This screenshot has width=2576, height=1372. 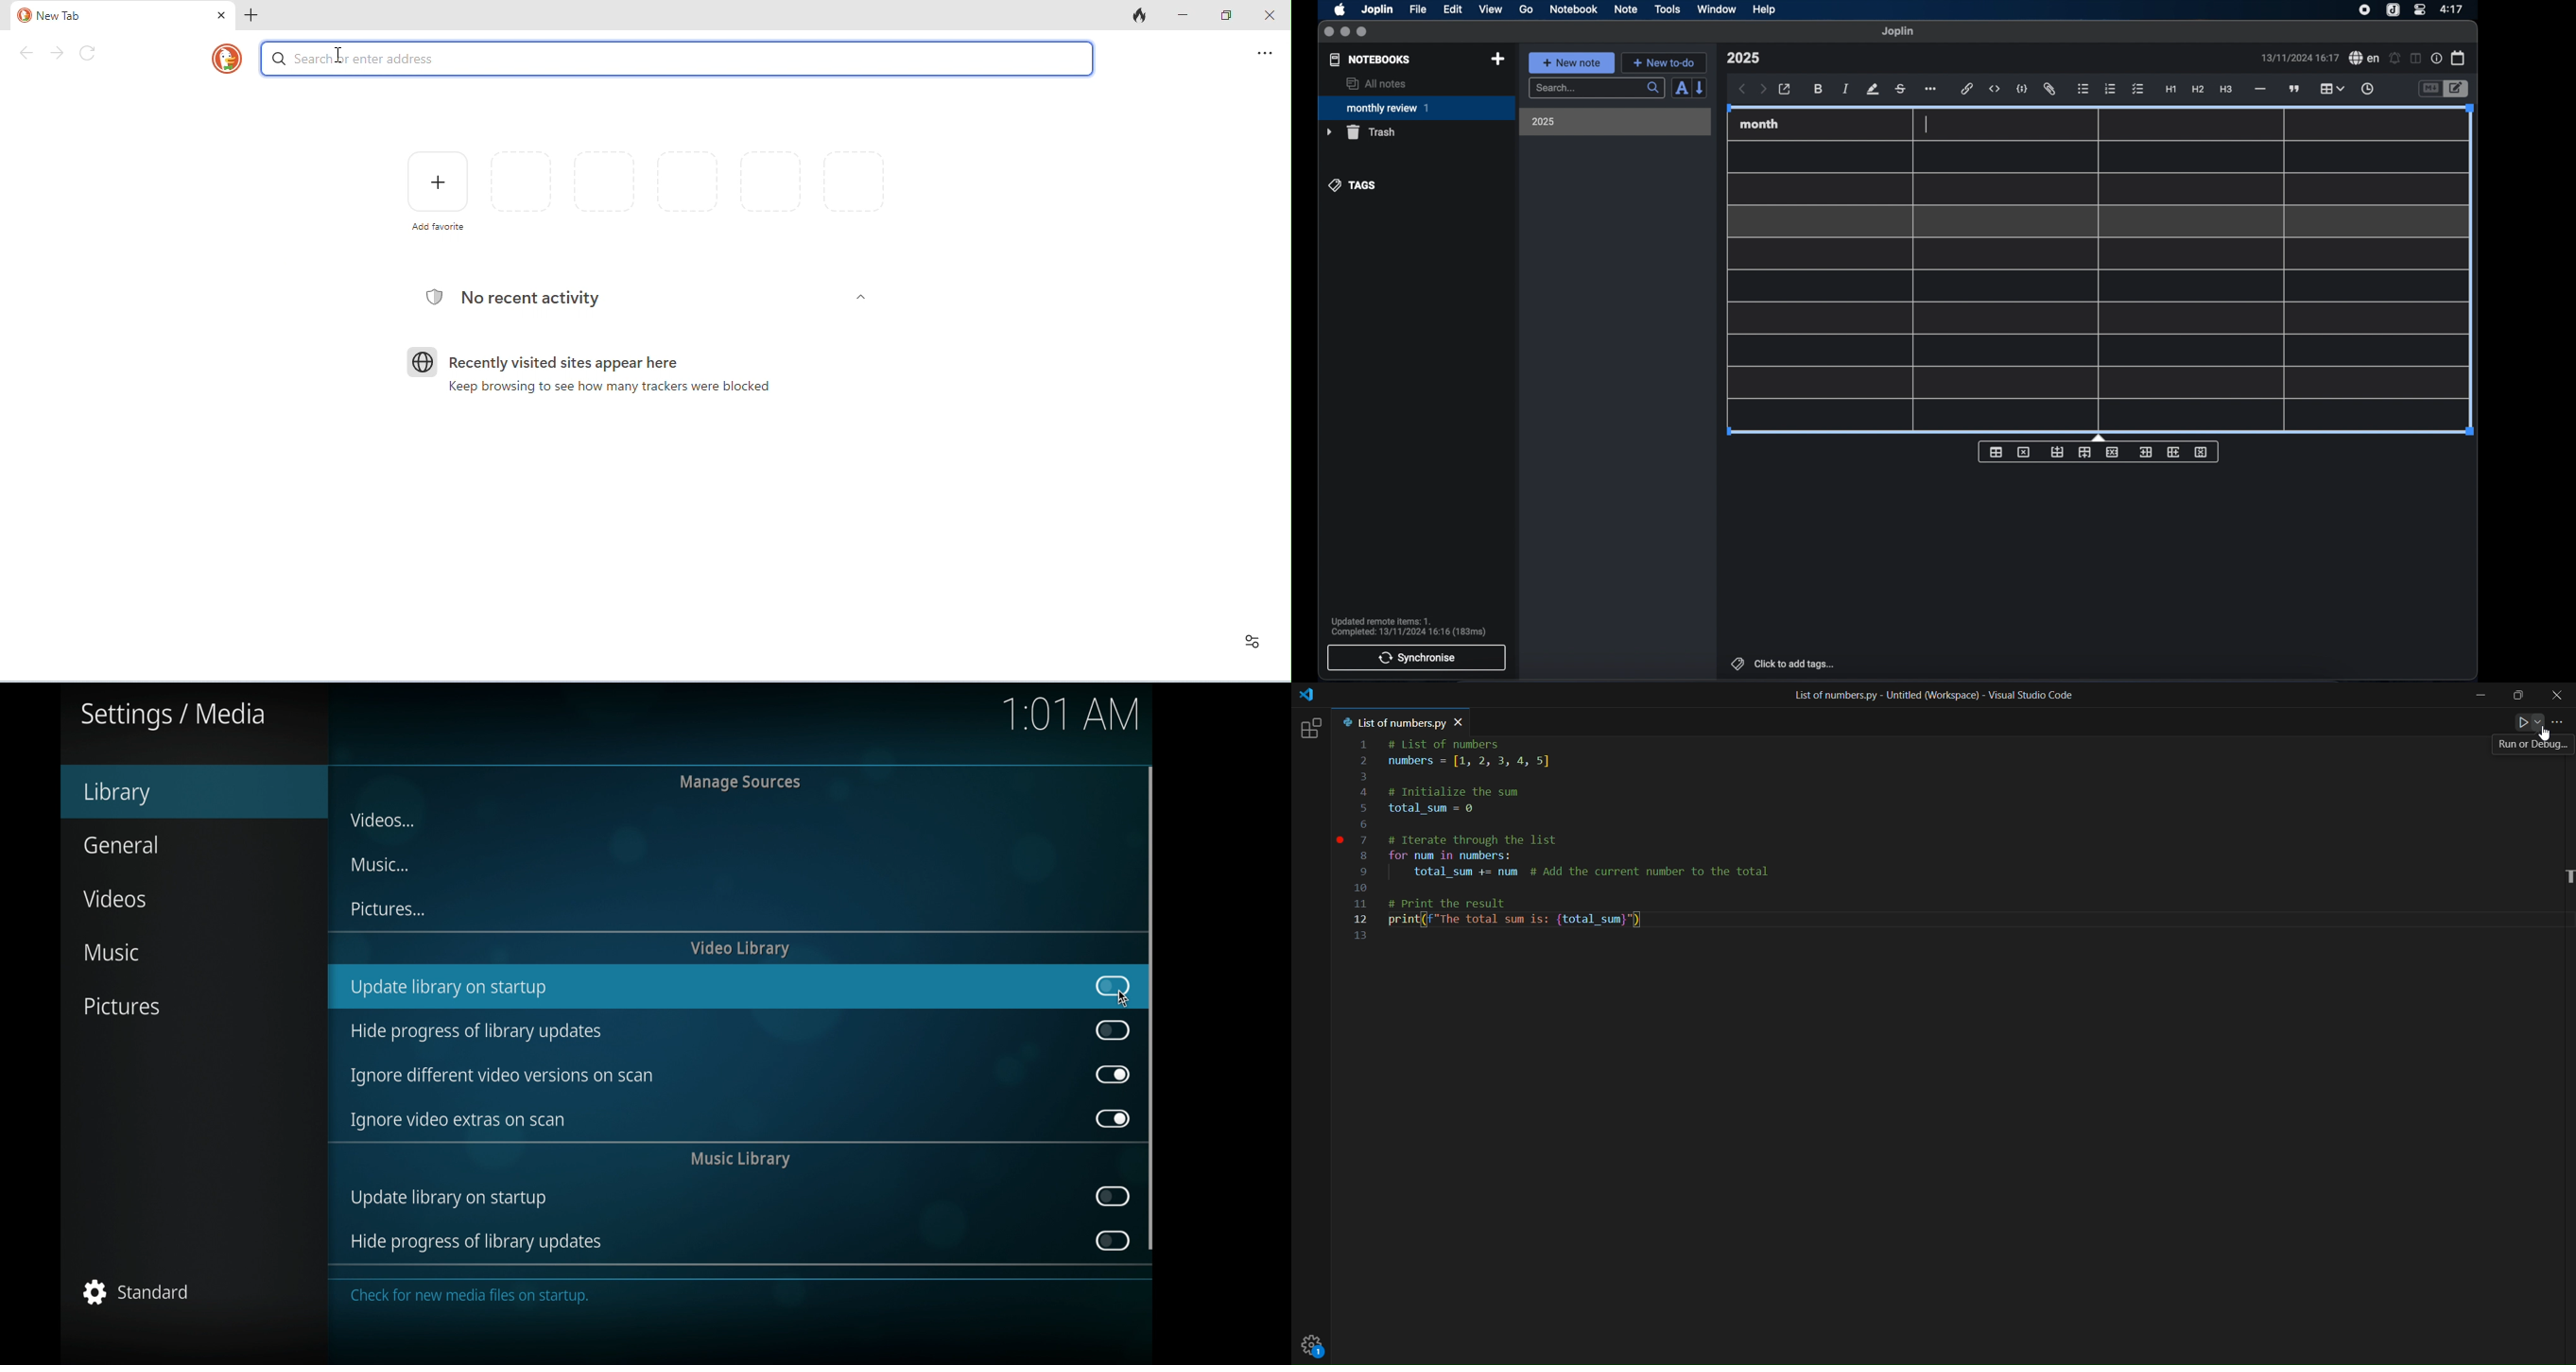 I want to click on insert time, so click(x=2368, y=89).